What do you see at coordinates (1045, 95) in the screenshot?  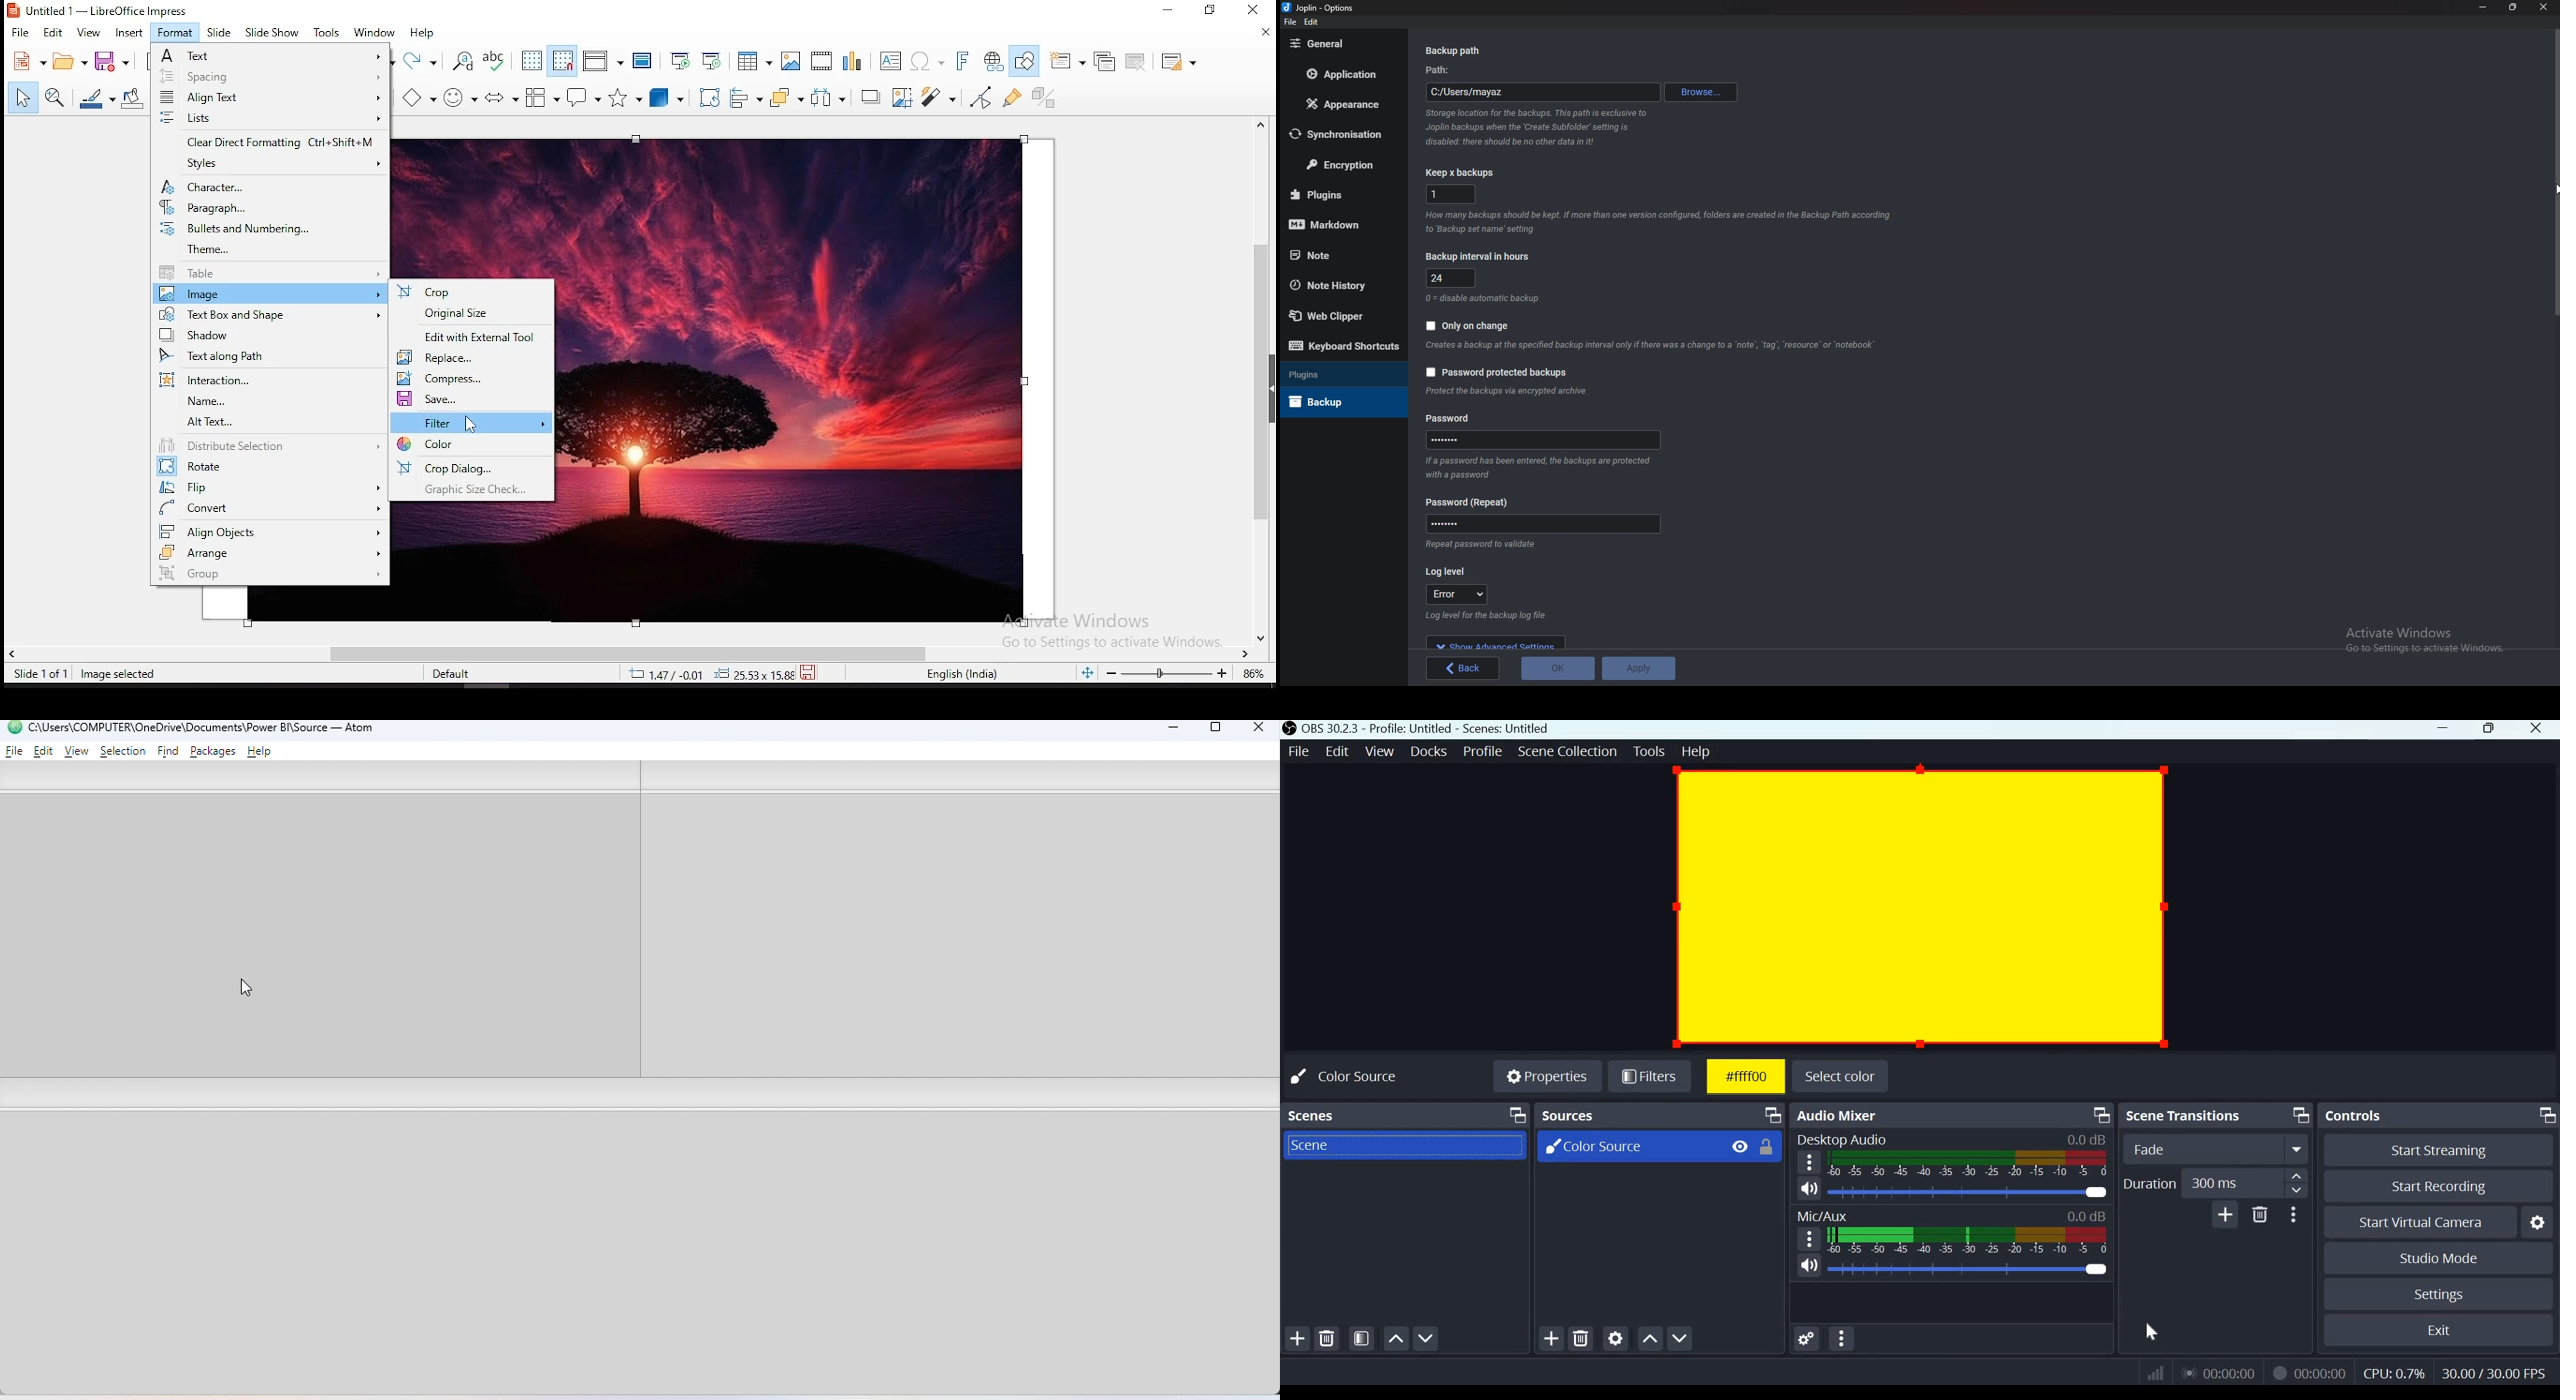 I see `toggle extrusion` at bounding box center [1045, 95].